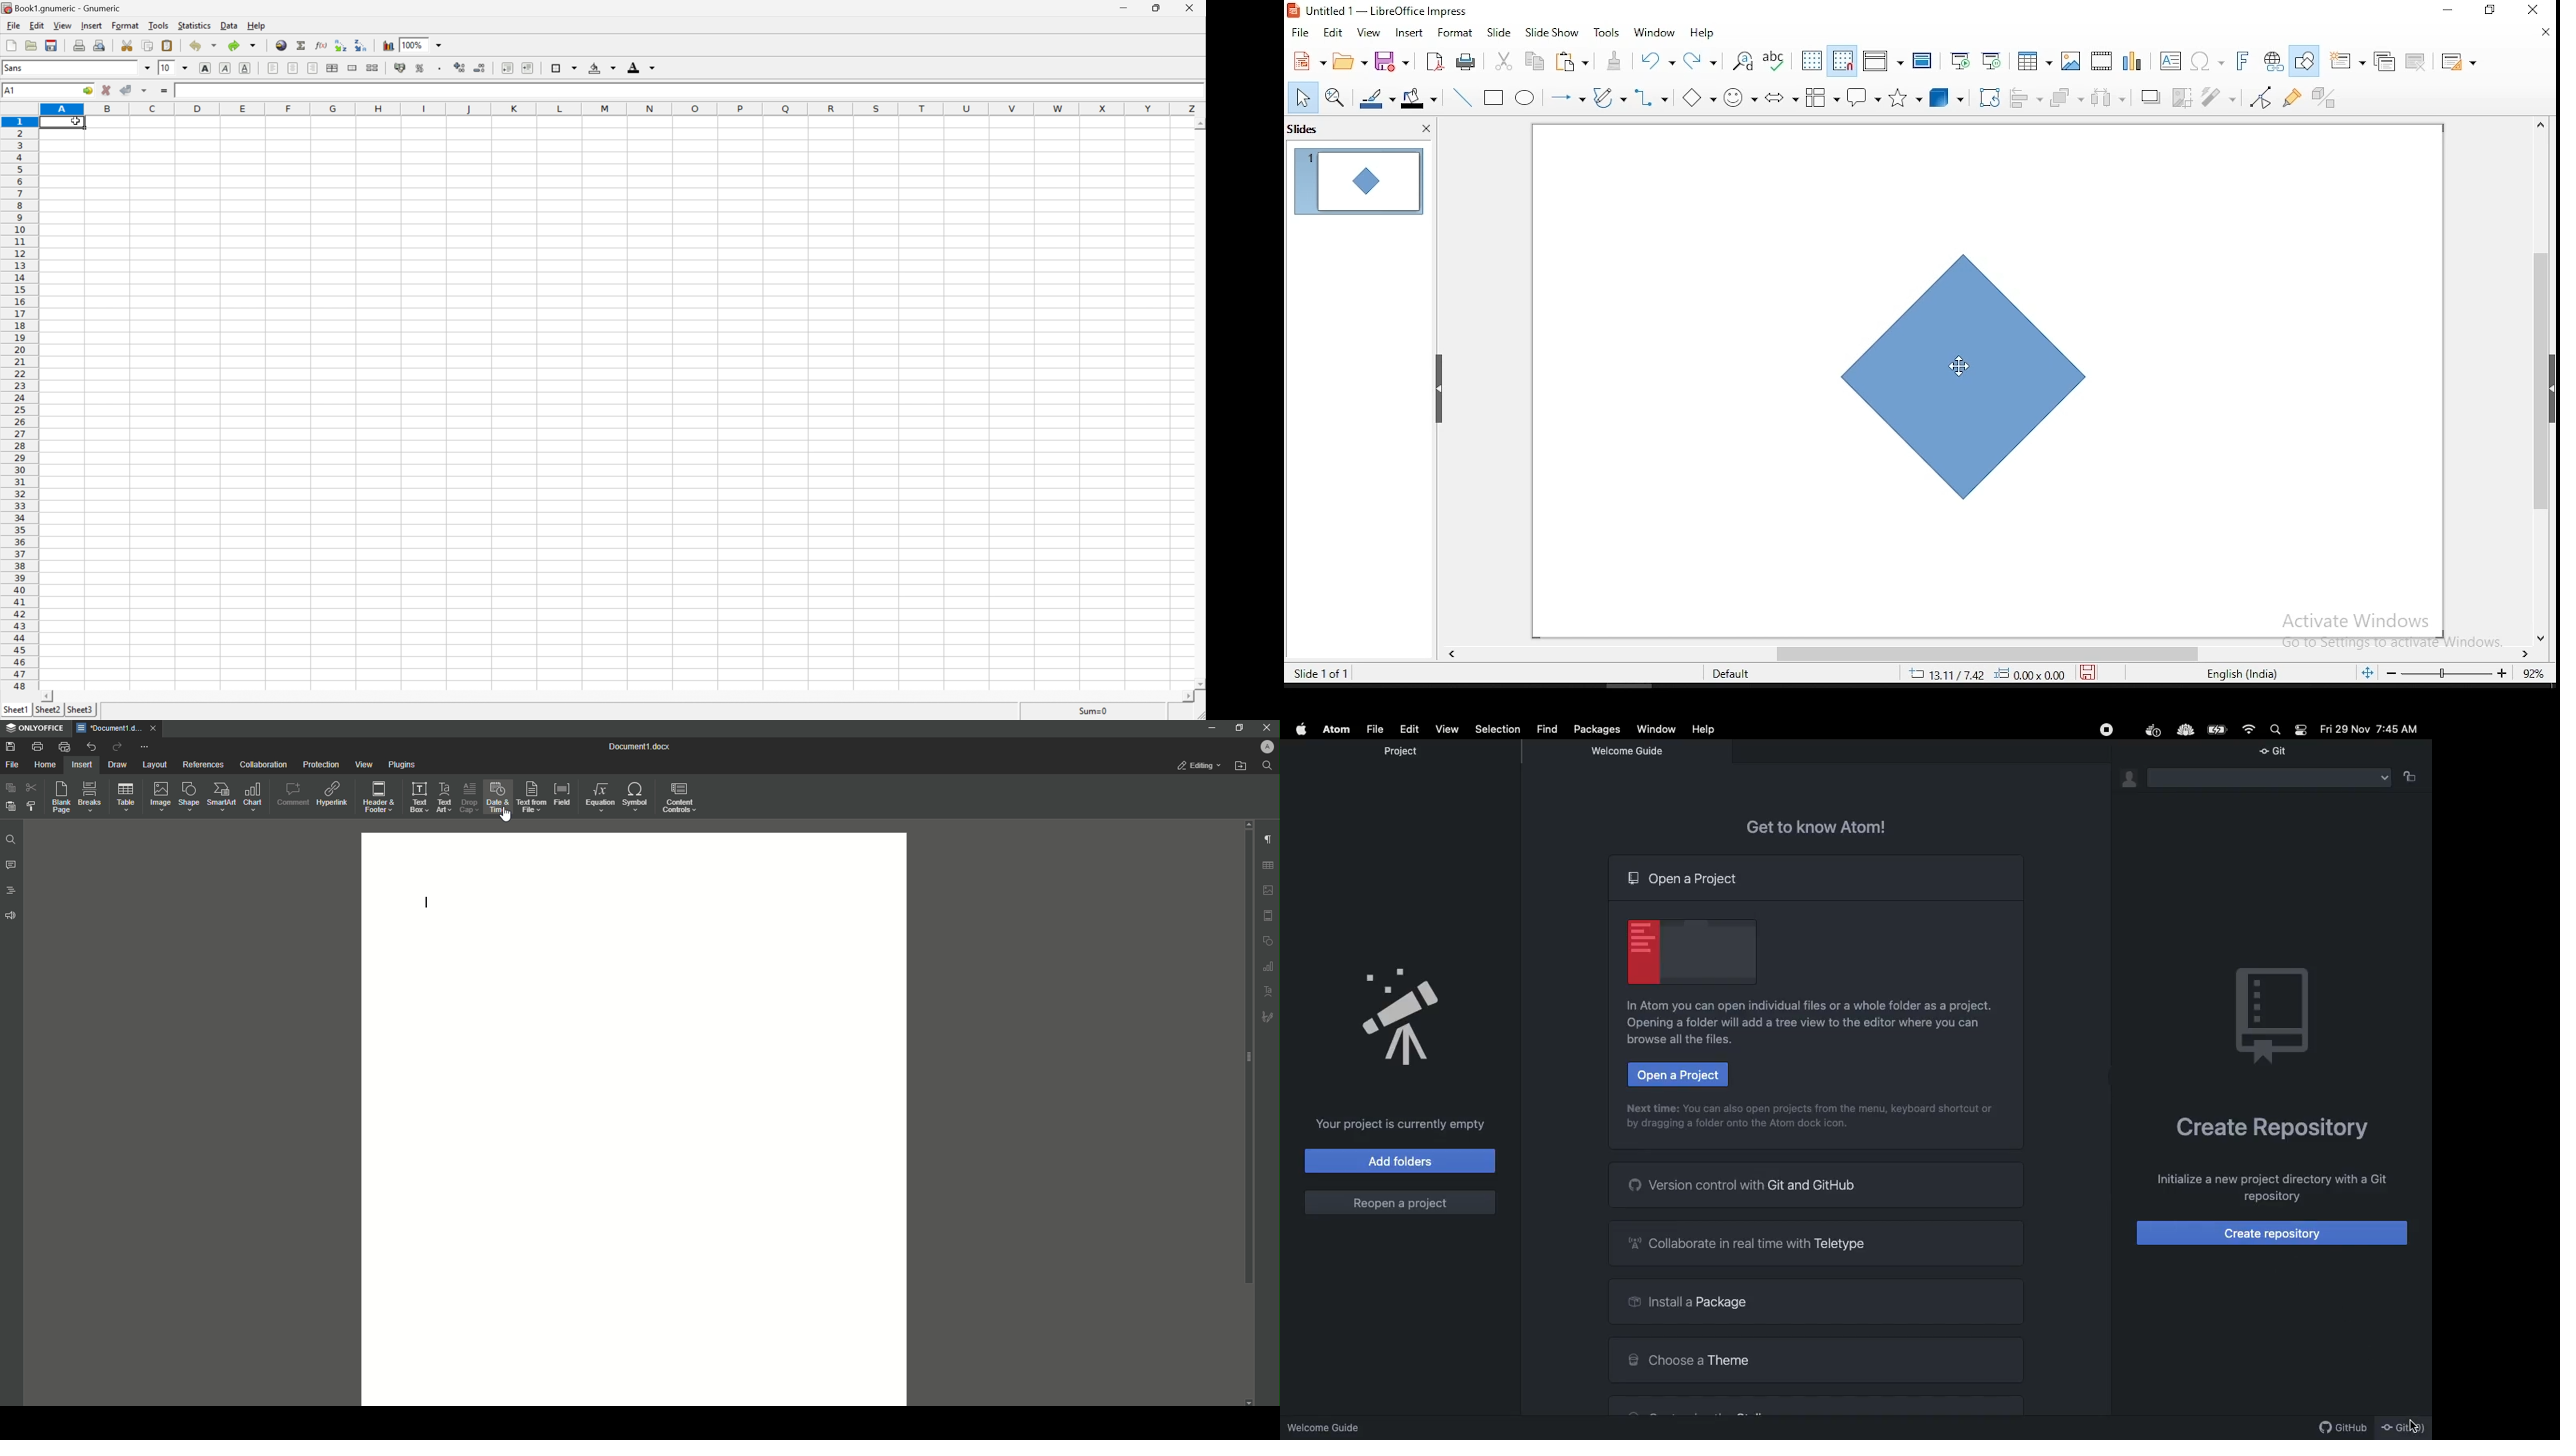 The width and height of the screenshot is (2576, 1456). What do you see at coordinates (2035, 59) in the screenshot?
I see `table` at bounding box center [2035, 59].